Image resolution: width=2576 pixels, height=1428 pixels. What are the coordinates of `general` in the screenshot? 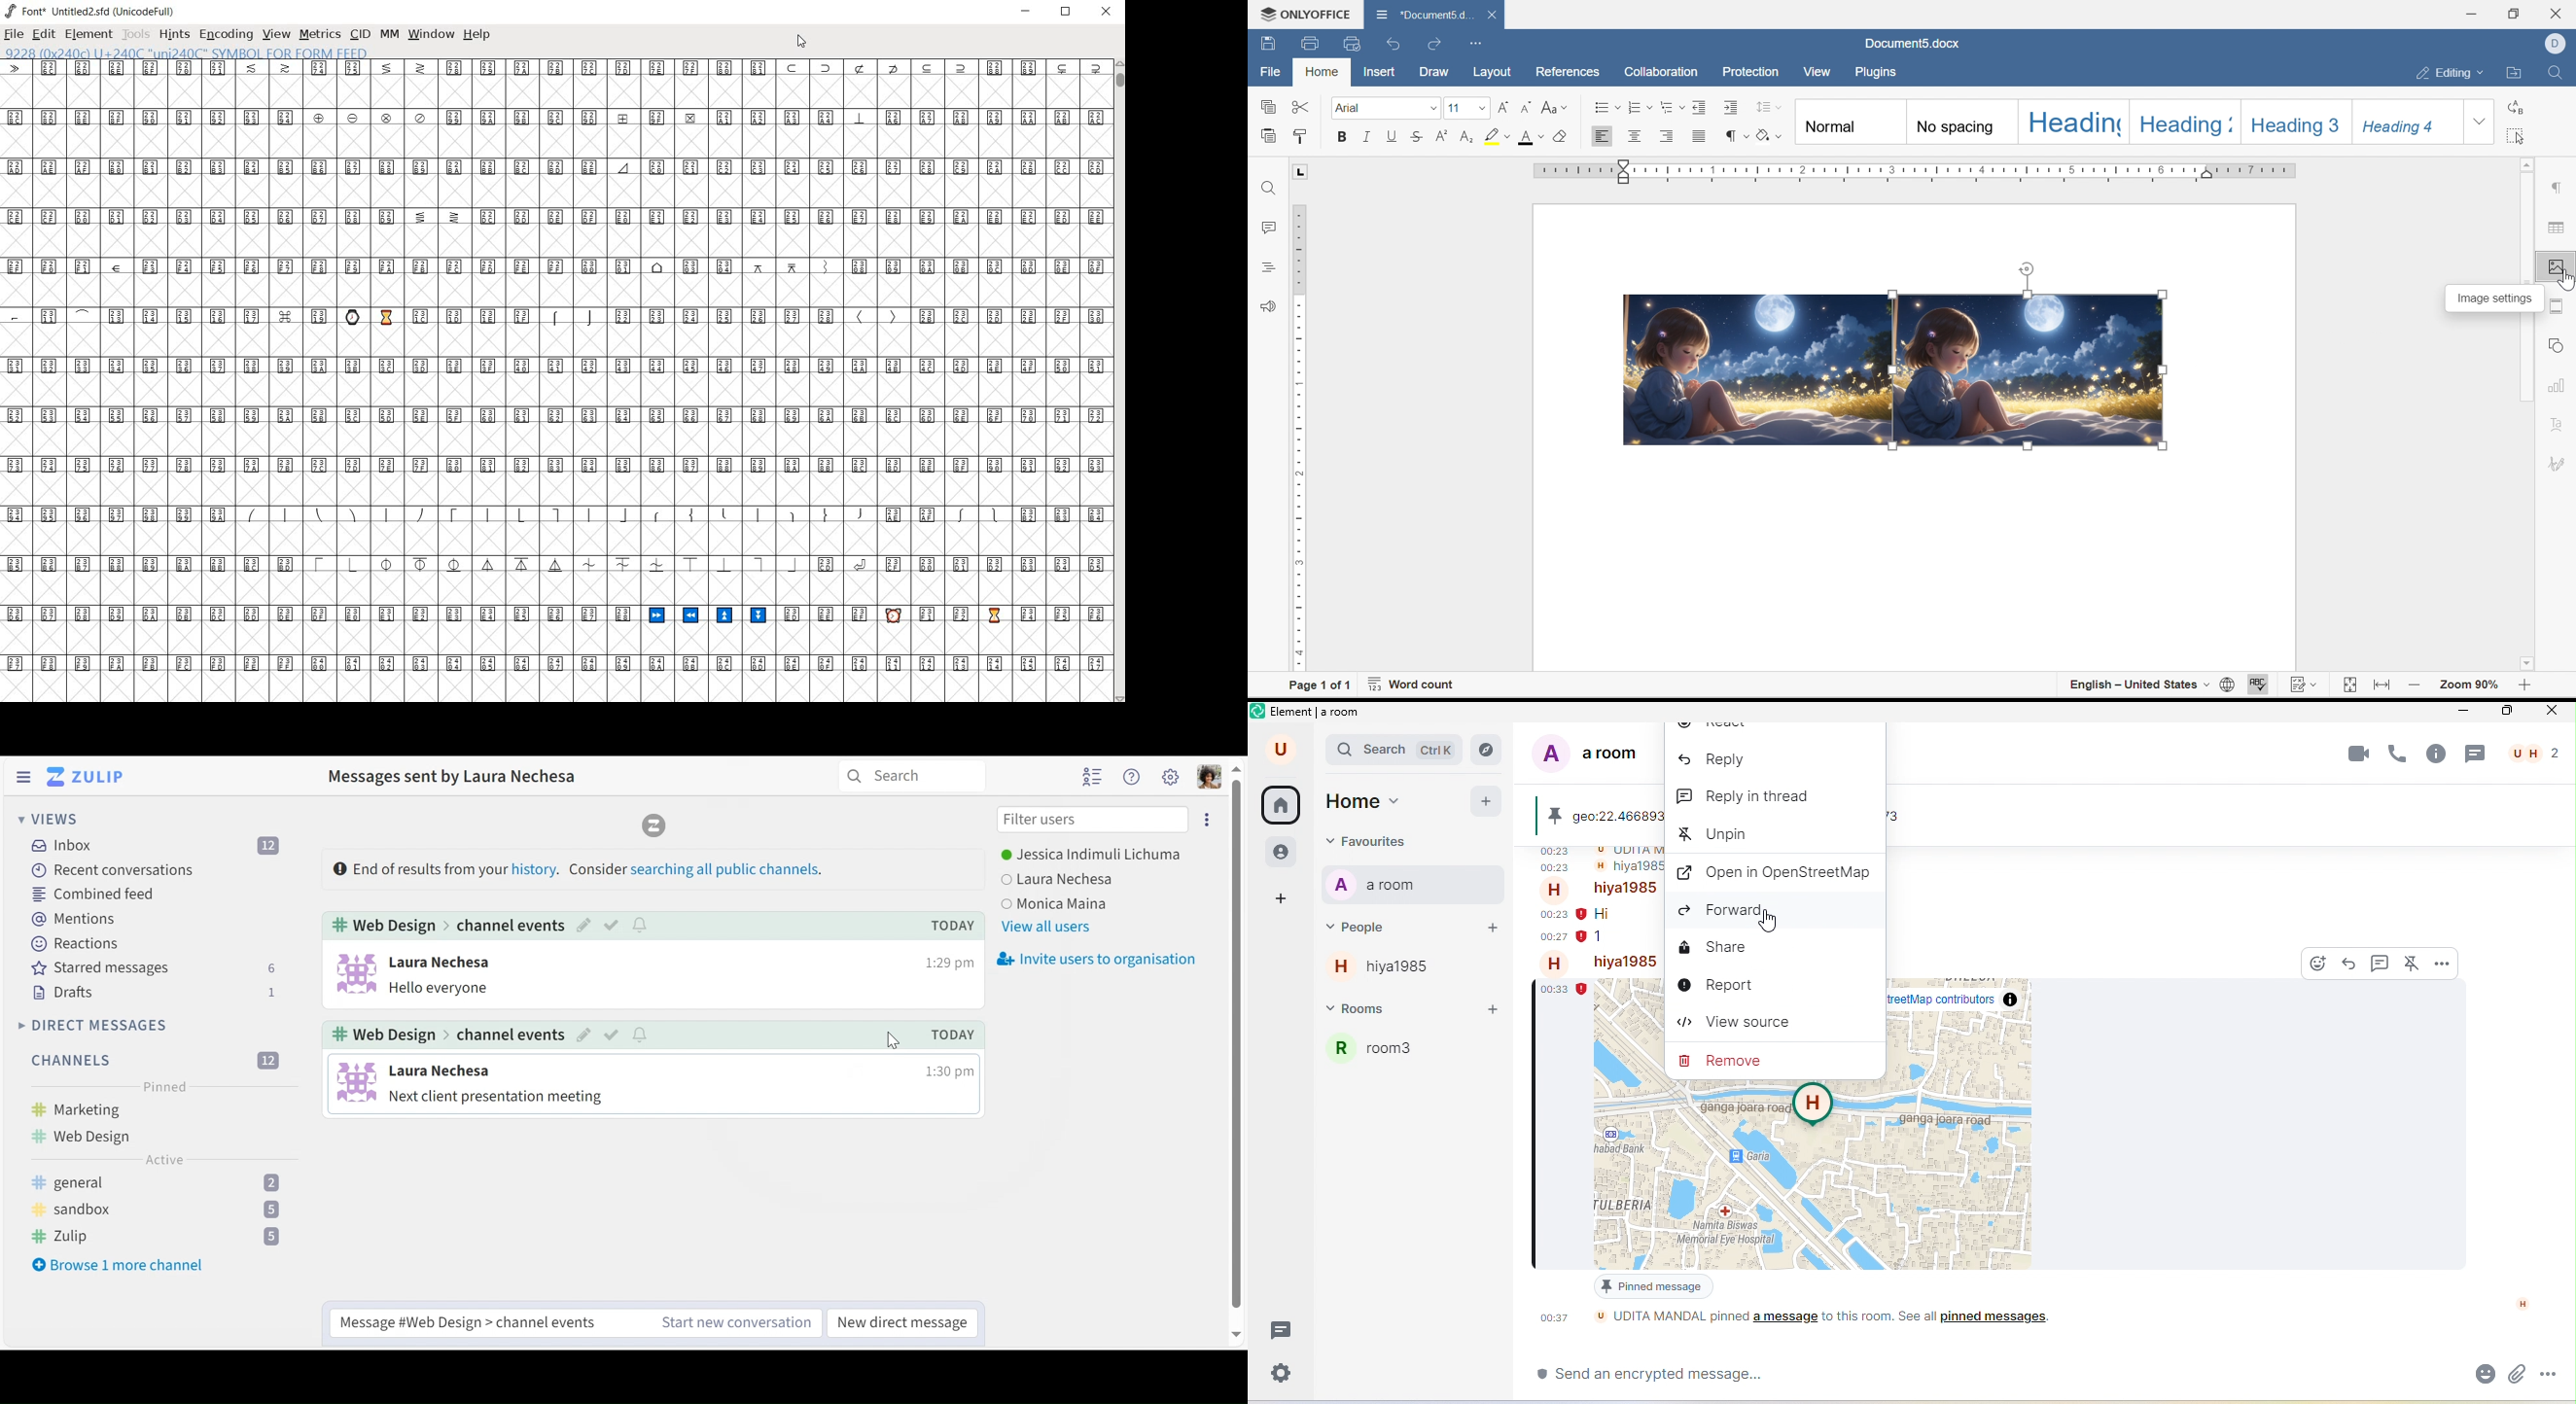 It's located at (157, 1184).